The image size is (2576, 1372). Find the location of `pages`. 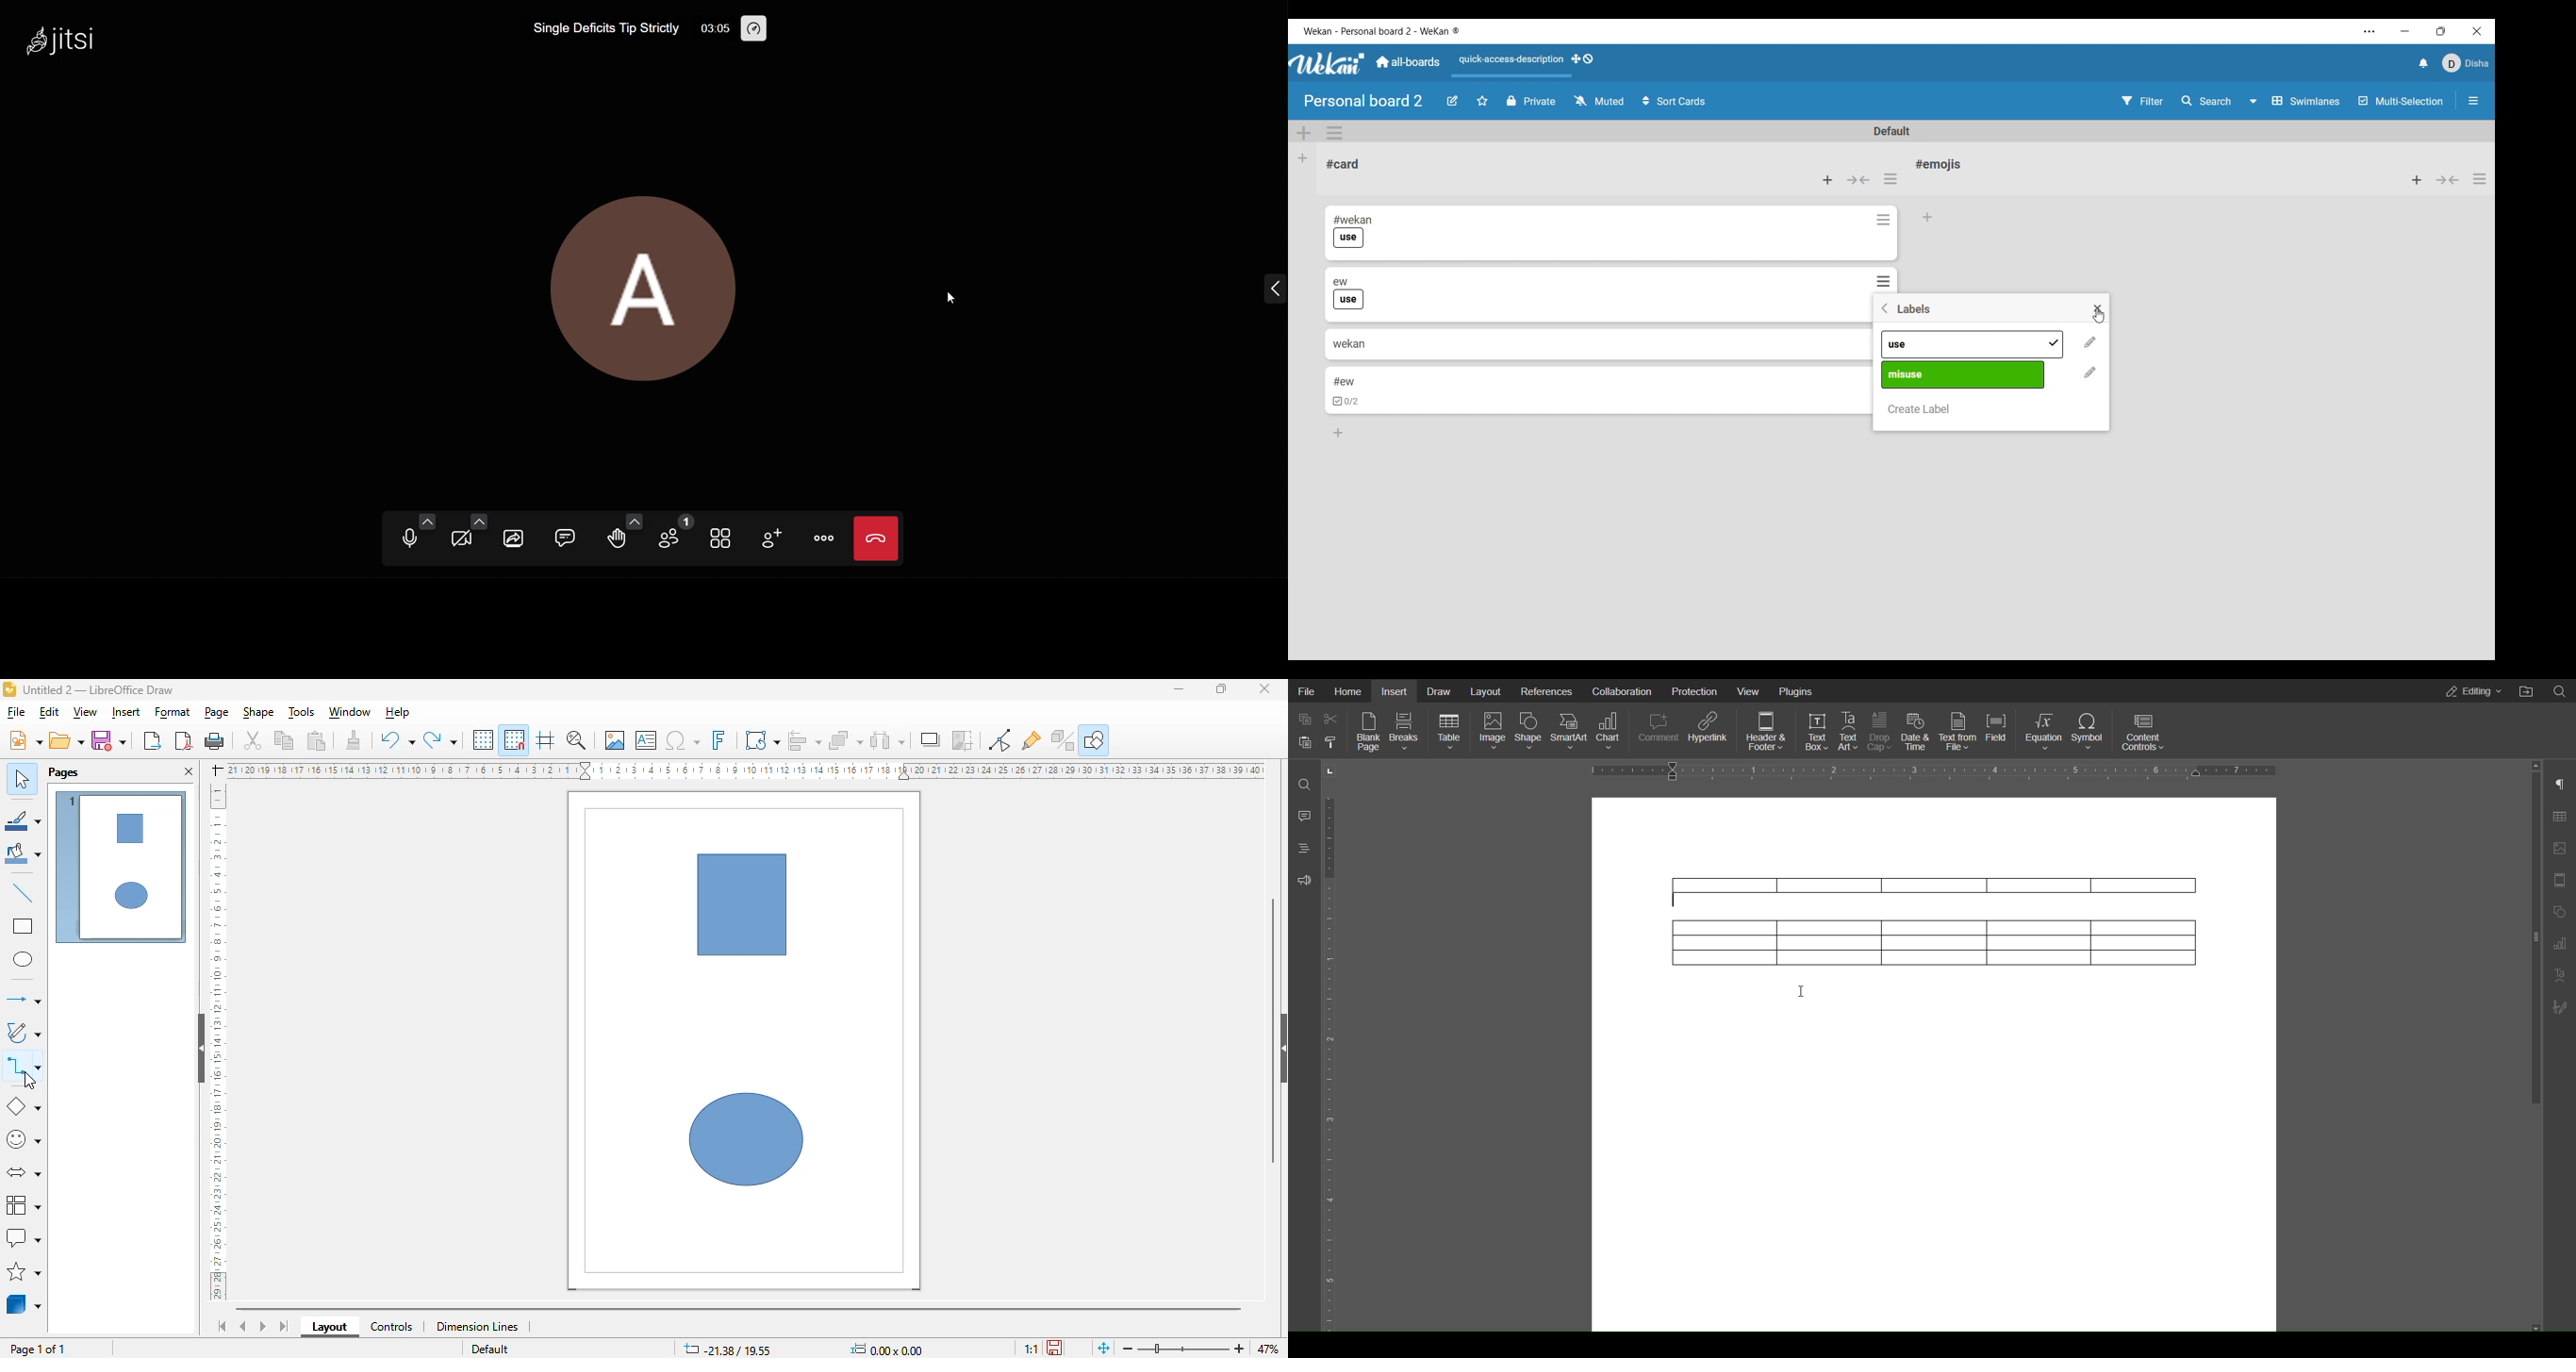

pages is located at coordinates (63, 771).